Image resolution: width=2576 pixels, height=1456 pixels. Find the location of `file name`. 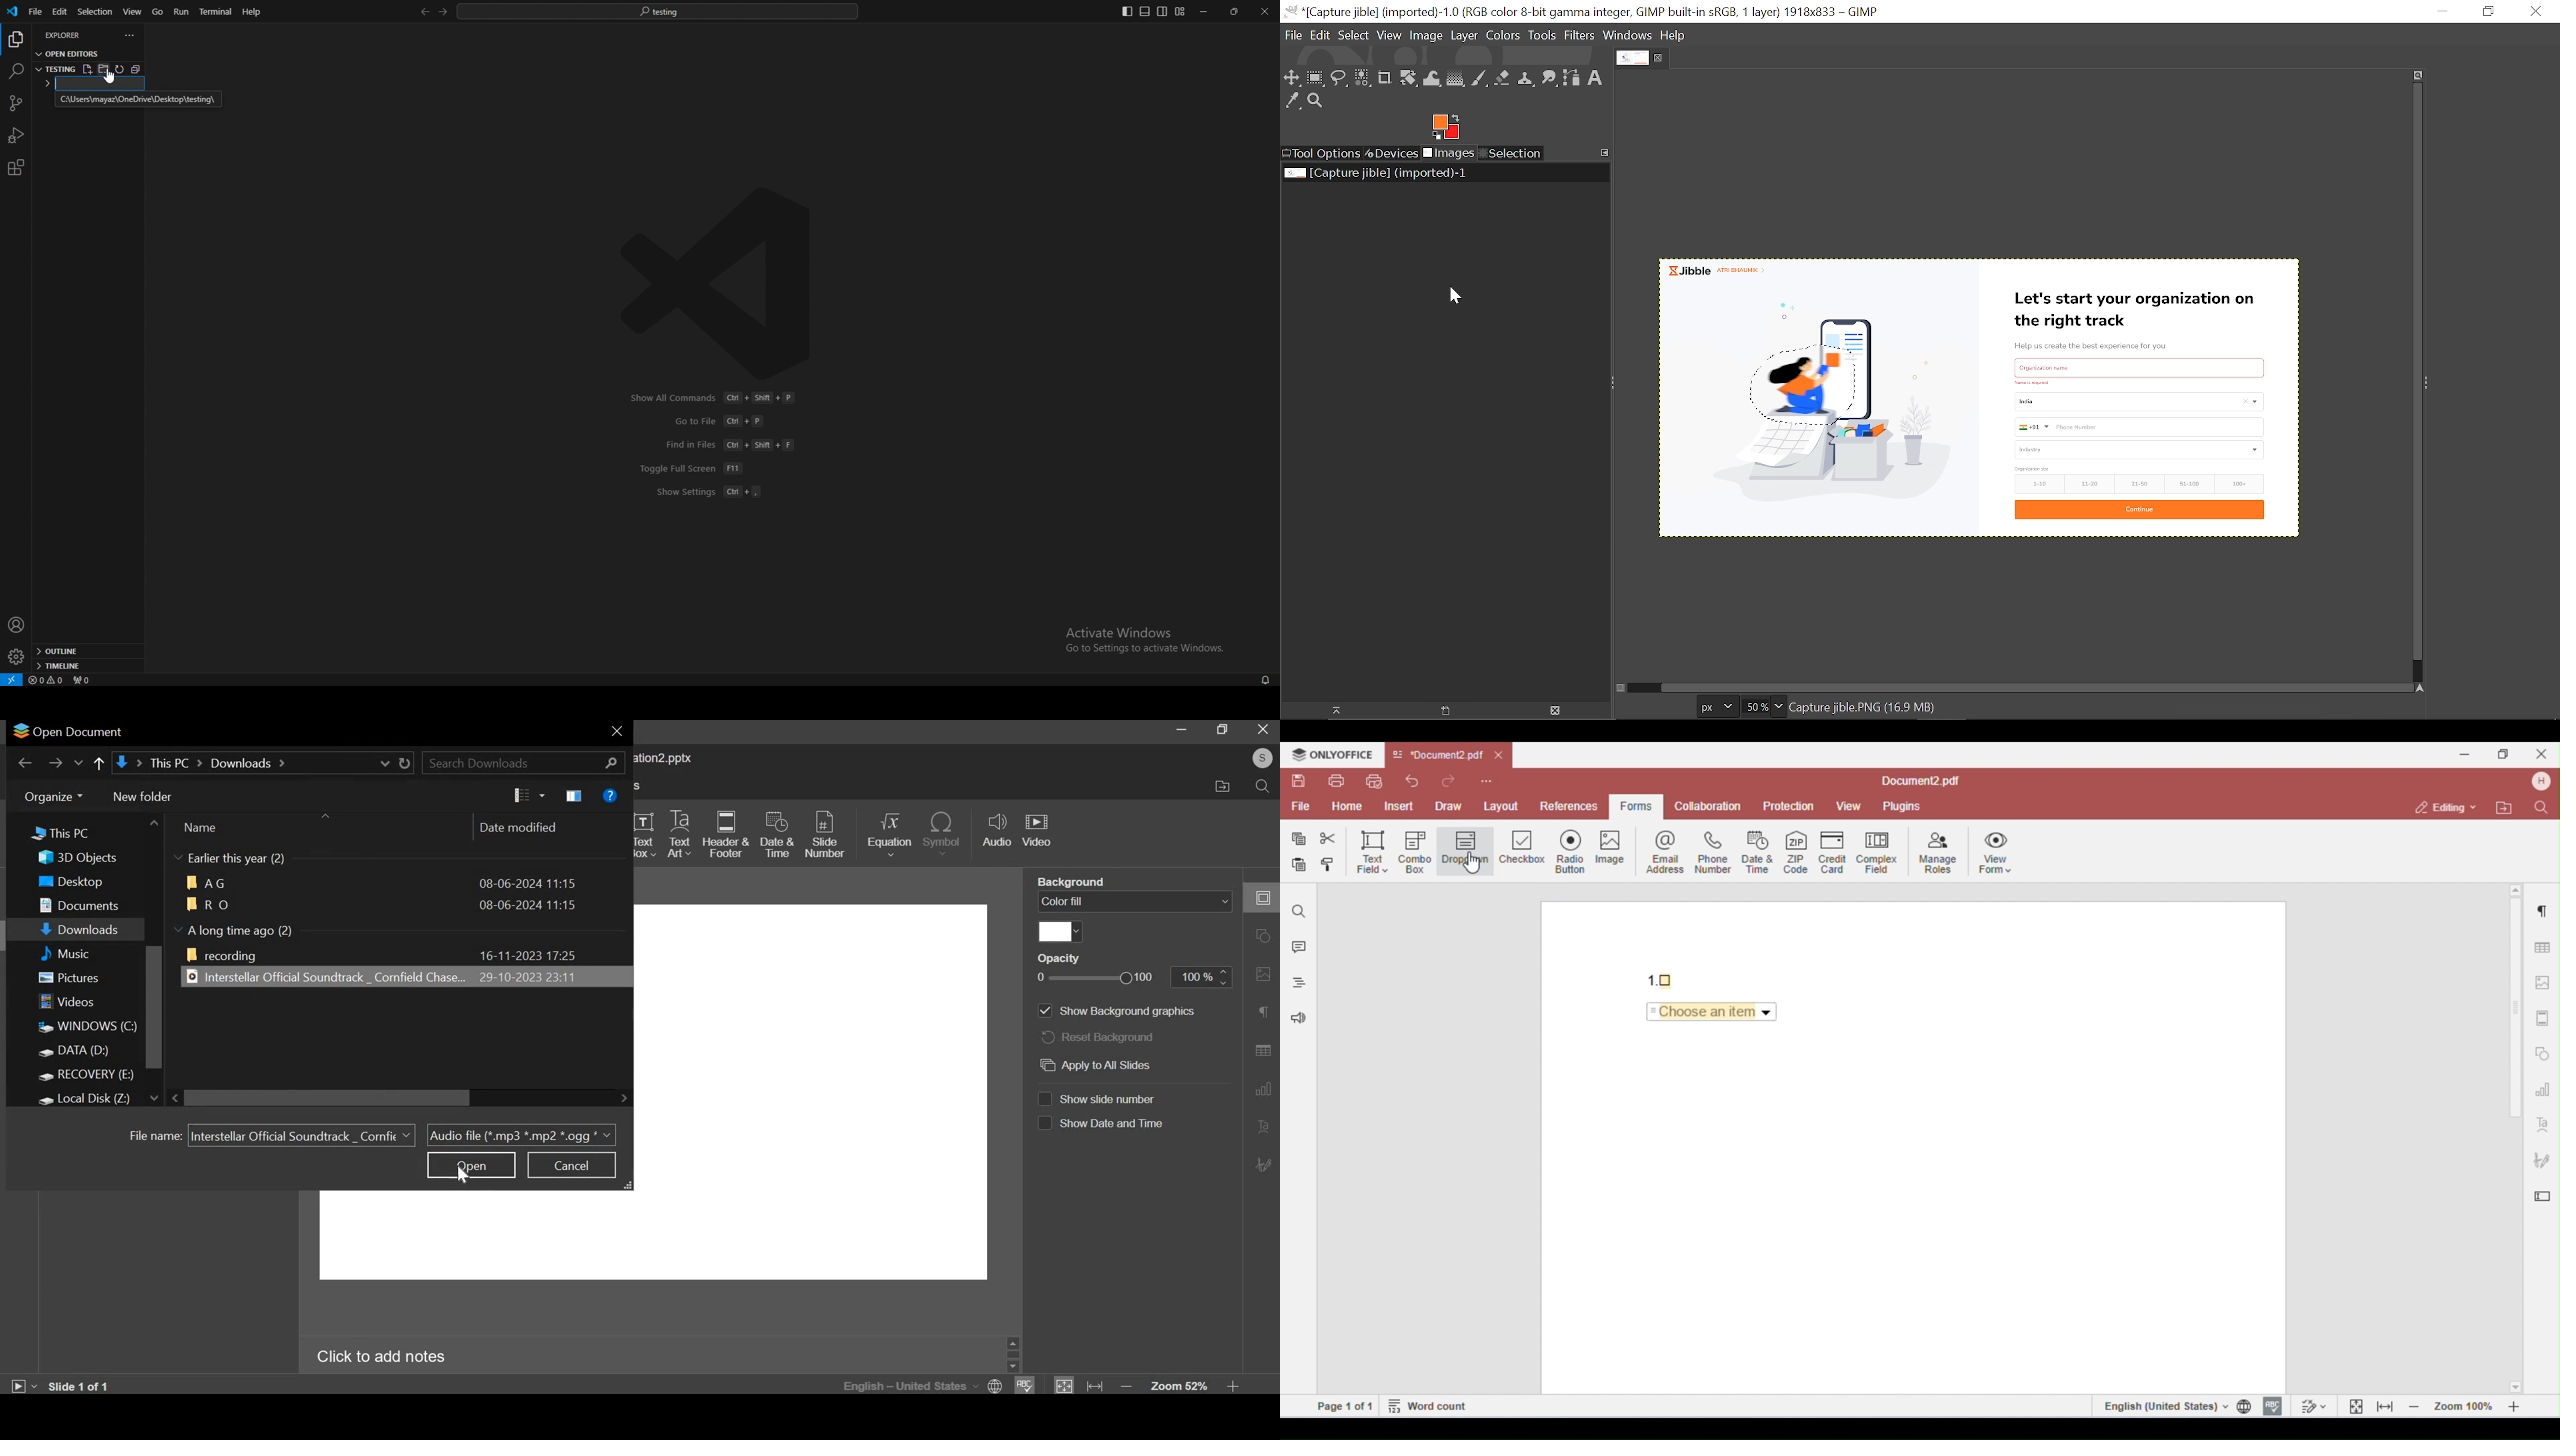

file name is located at coordinates (151, 1135).